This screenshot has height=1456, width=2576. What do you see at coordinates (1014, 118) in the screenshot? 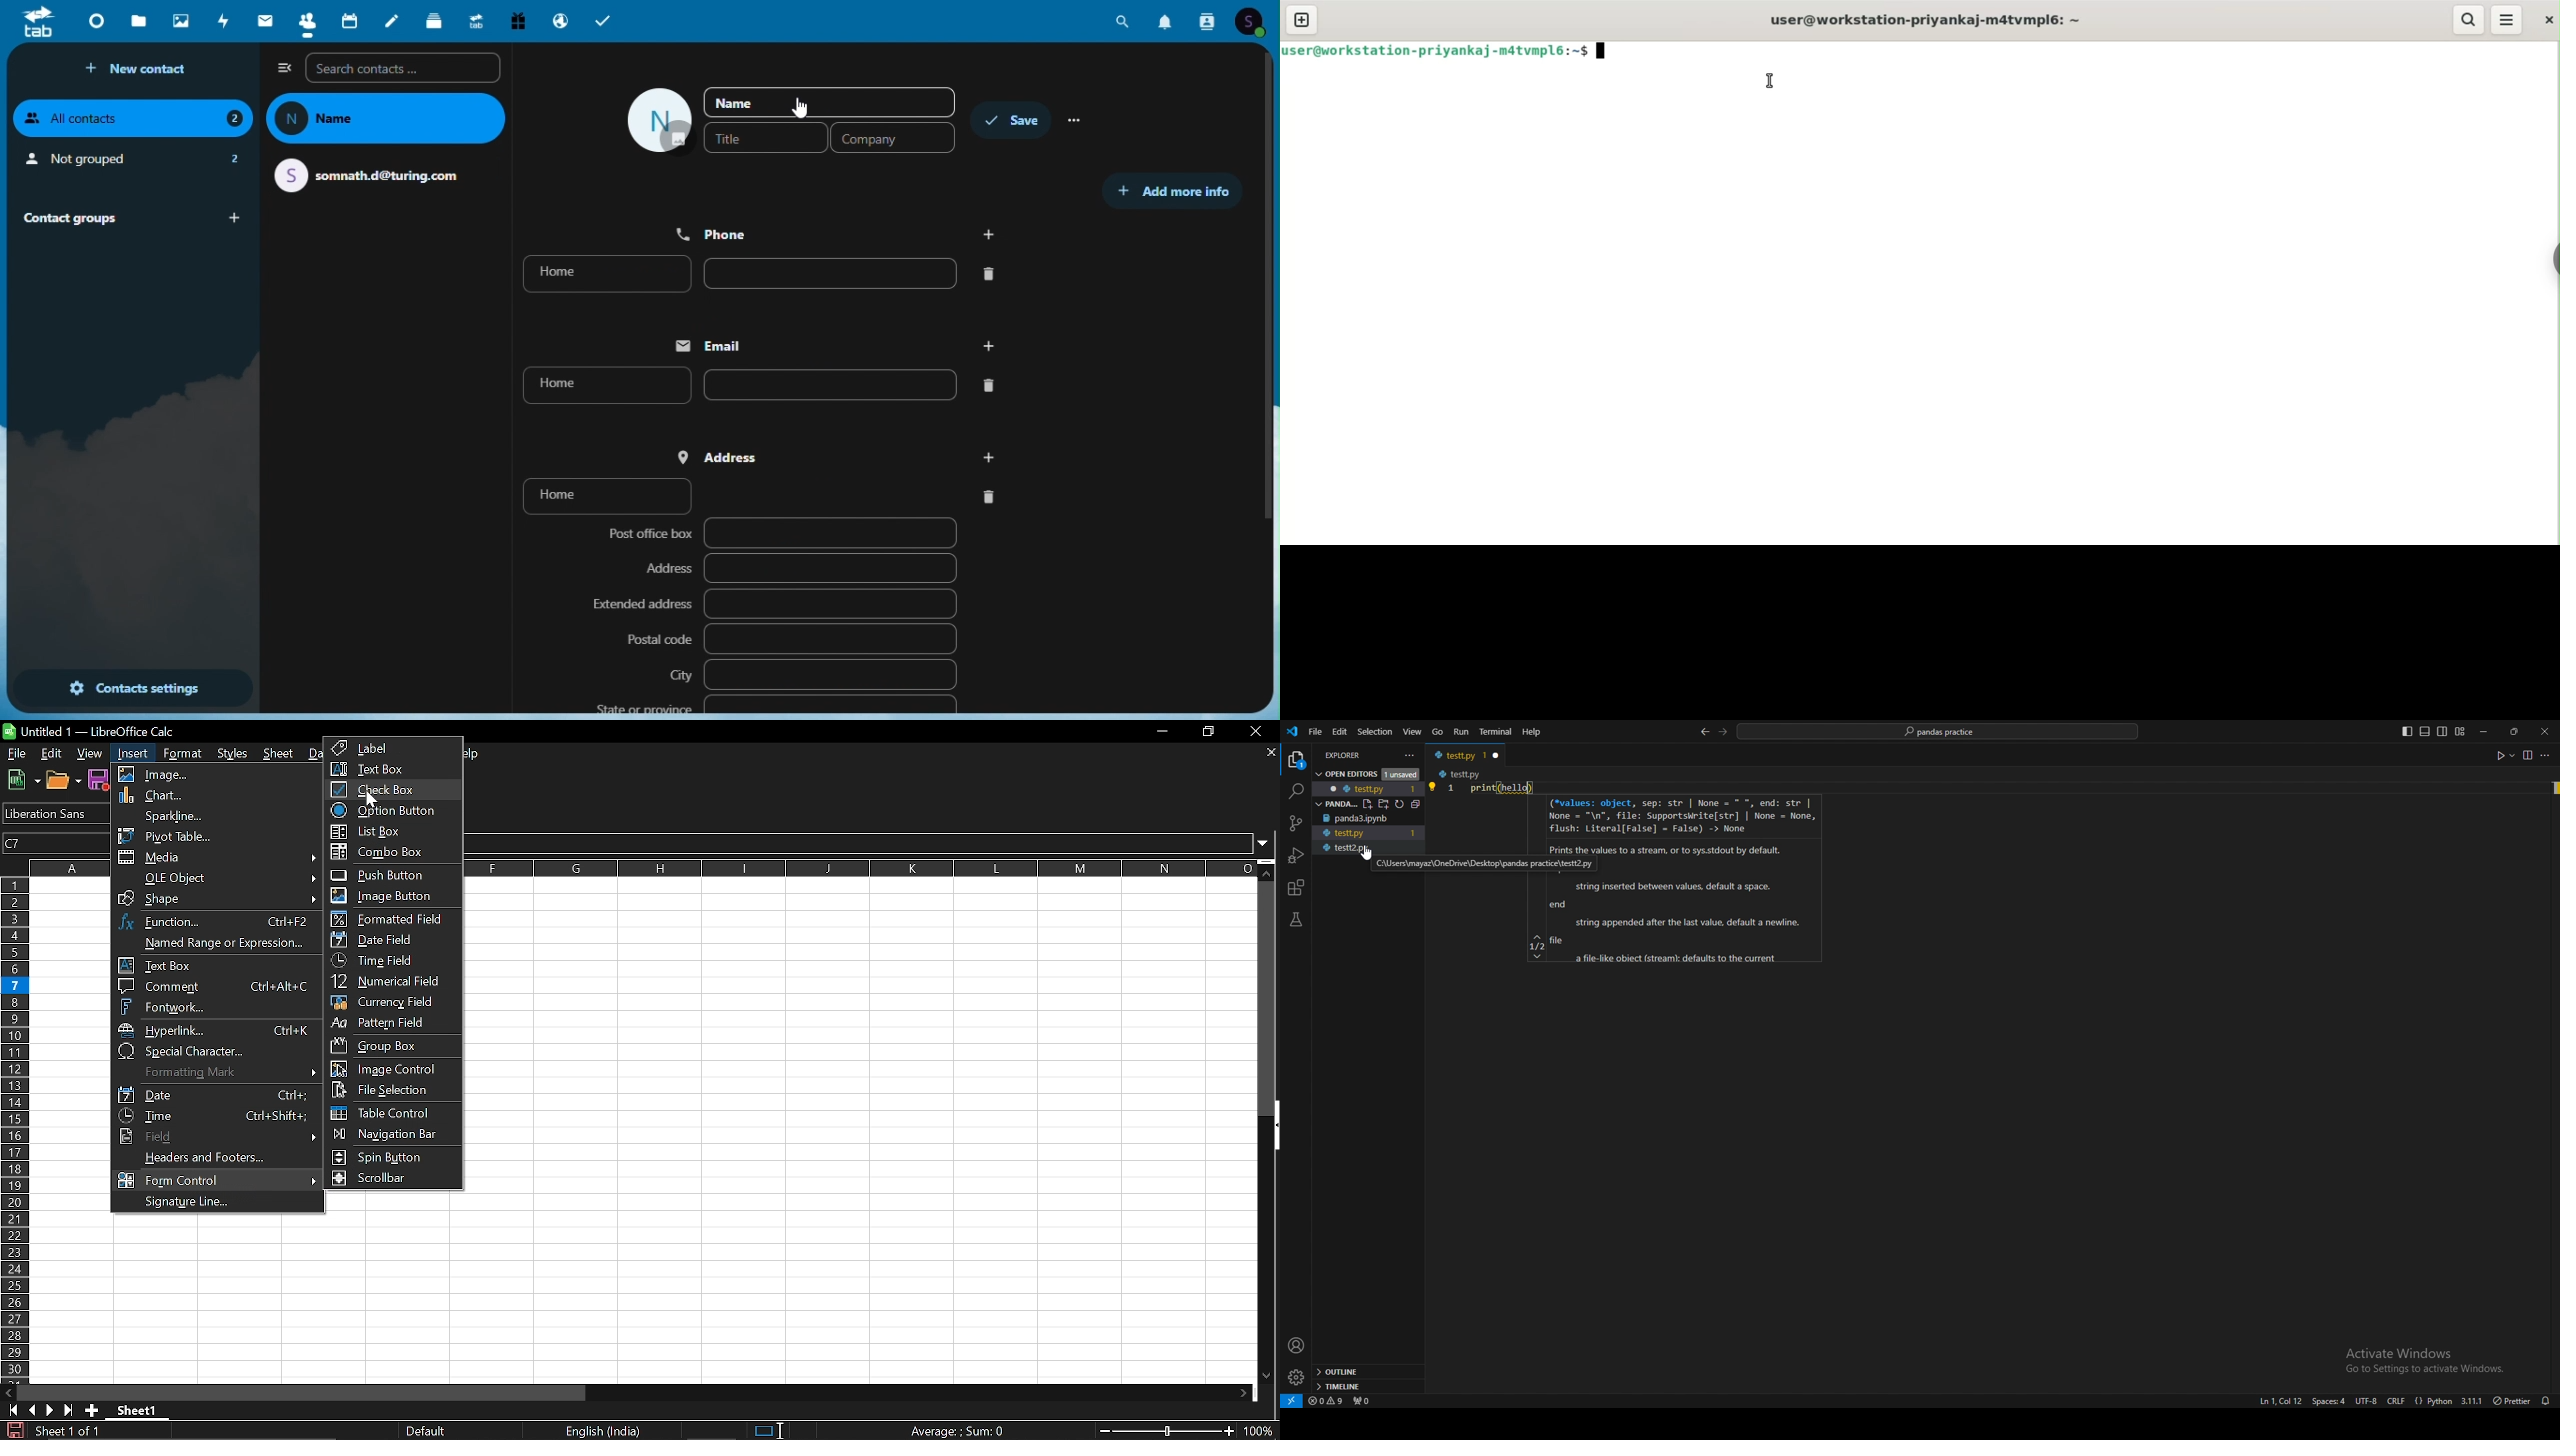
I see `save` at bounding box center [1014, 118].